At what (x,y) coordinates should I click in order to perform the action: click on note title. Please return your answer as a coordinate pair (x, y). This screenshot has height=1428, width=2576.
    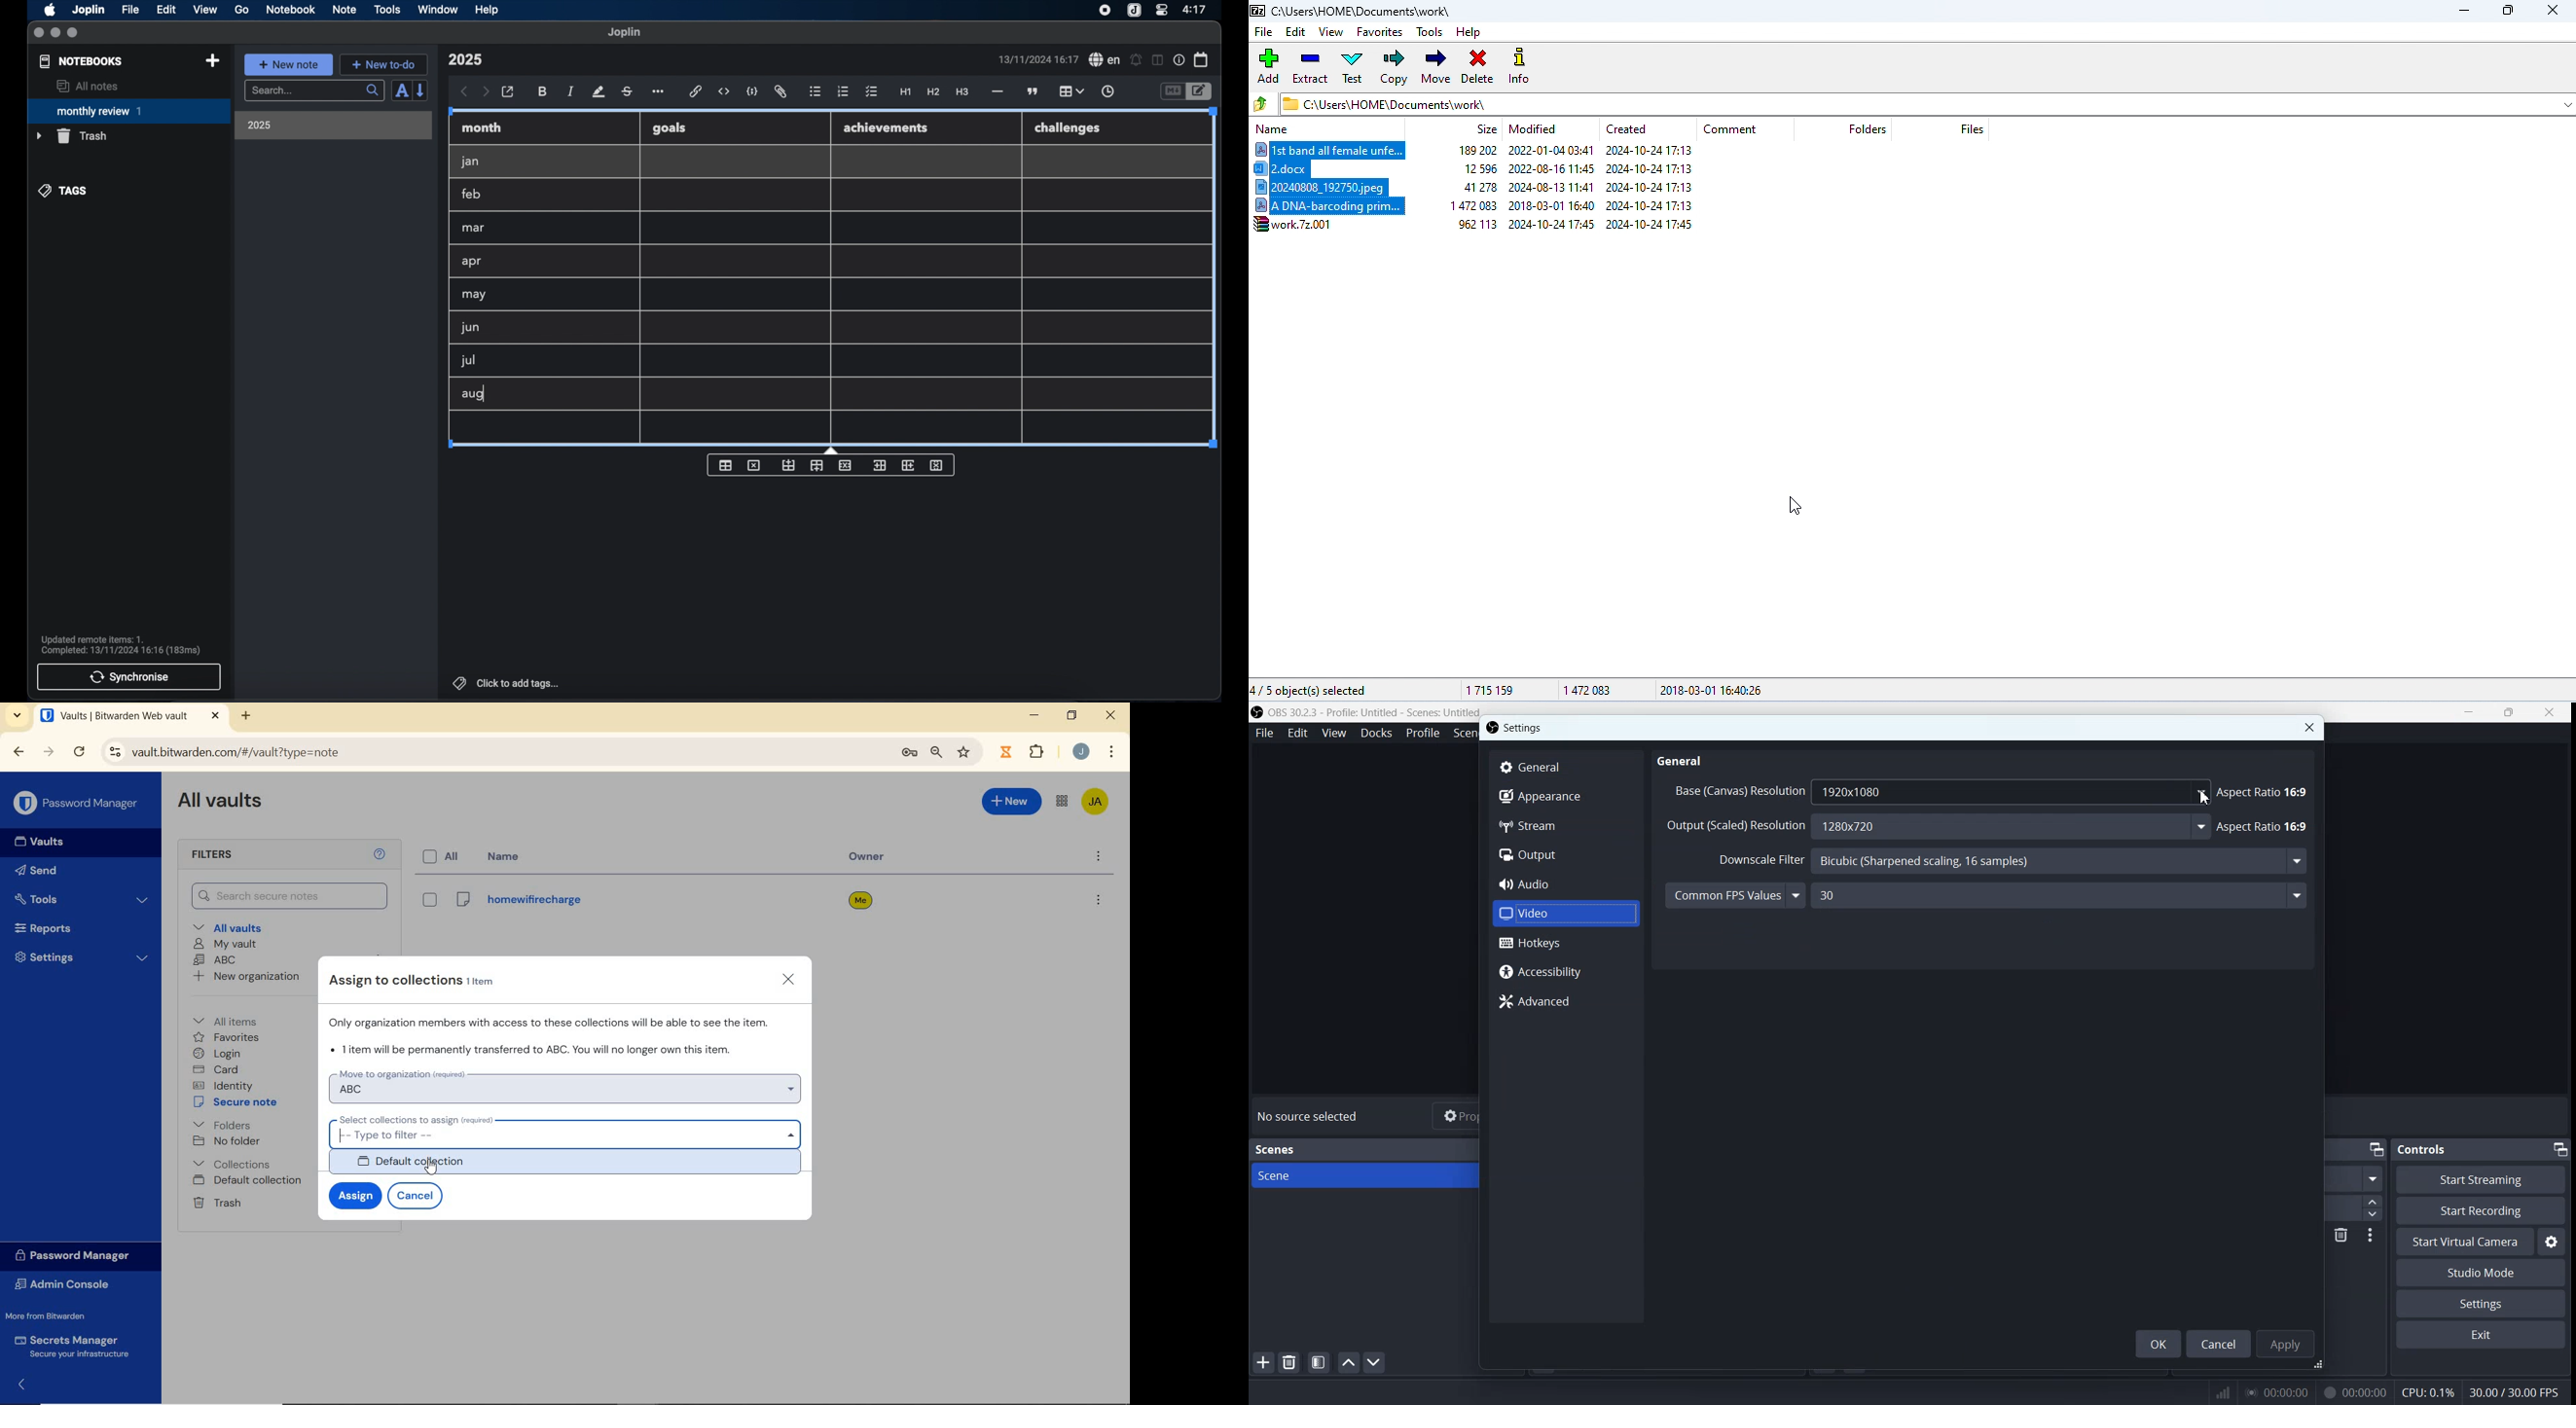
    Looking at the image, I should click on (465, 60).